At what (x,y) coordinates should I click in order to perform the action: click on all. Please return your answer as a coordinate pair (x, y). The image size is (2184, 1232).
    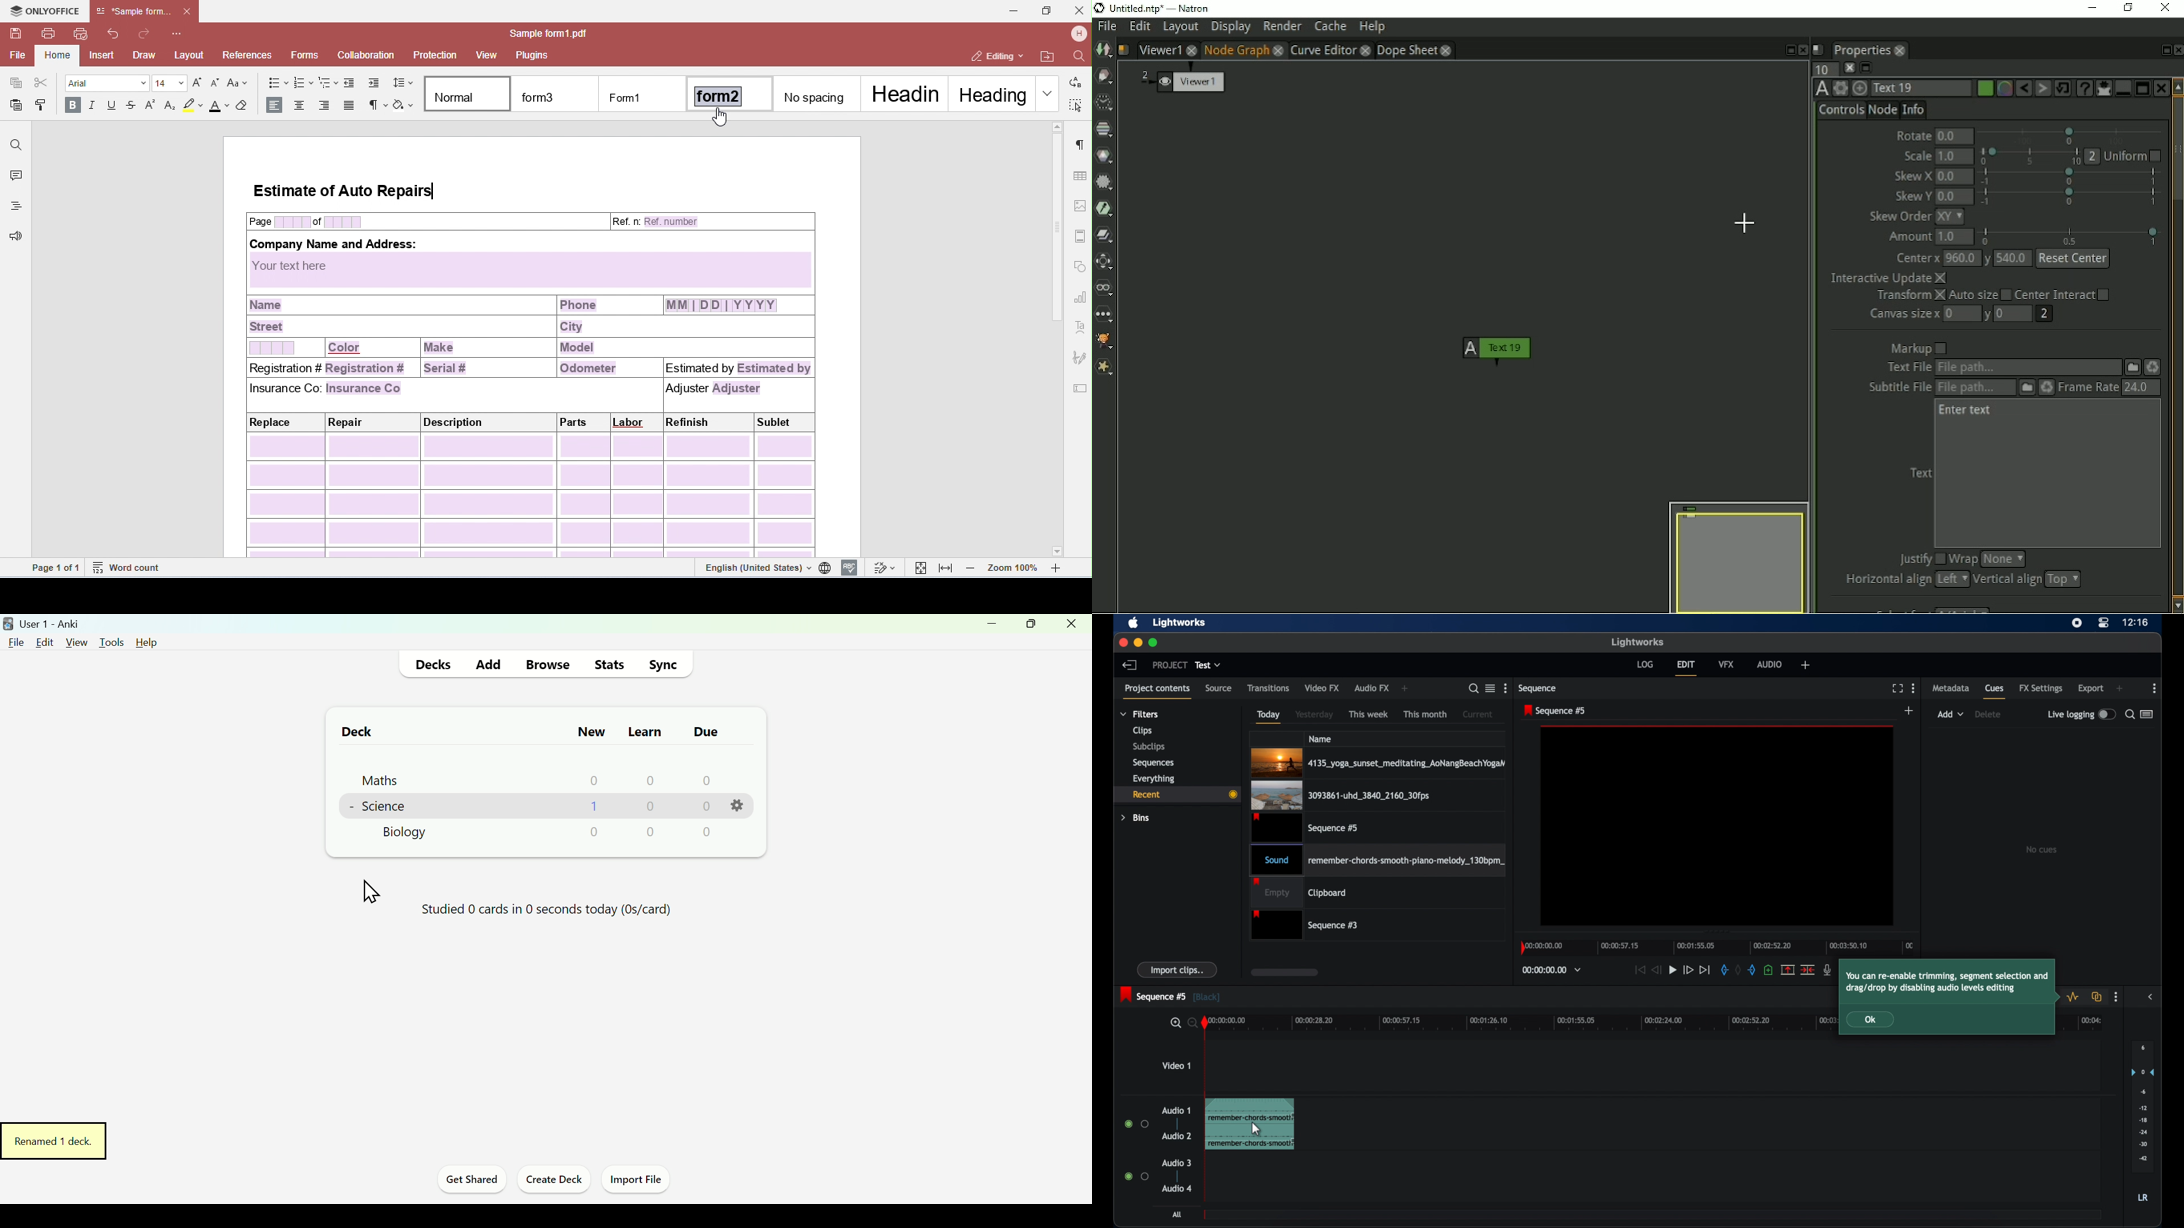
    Looking at the image, I should click on (1178, 1214).